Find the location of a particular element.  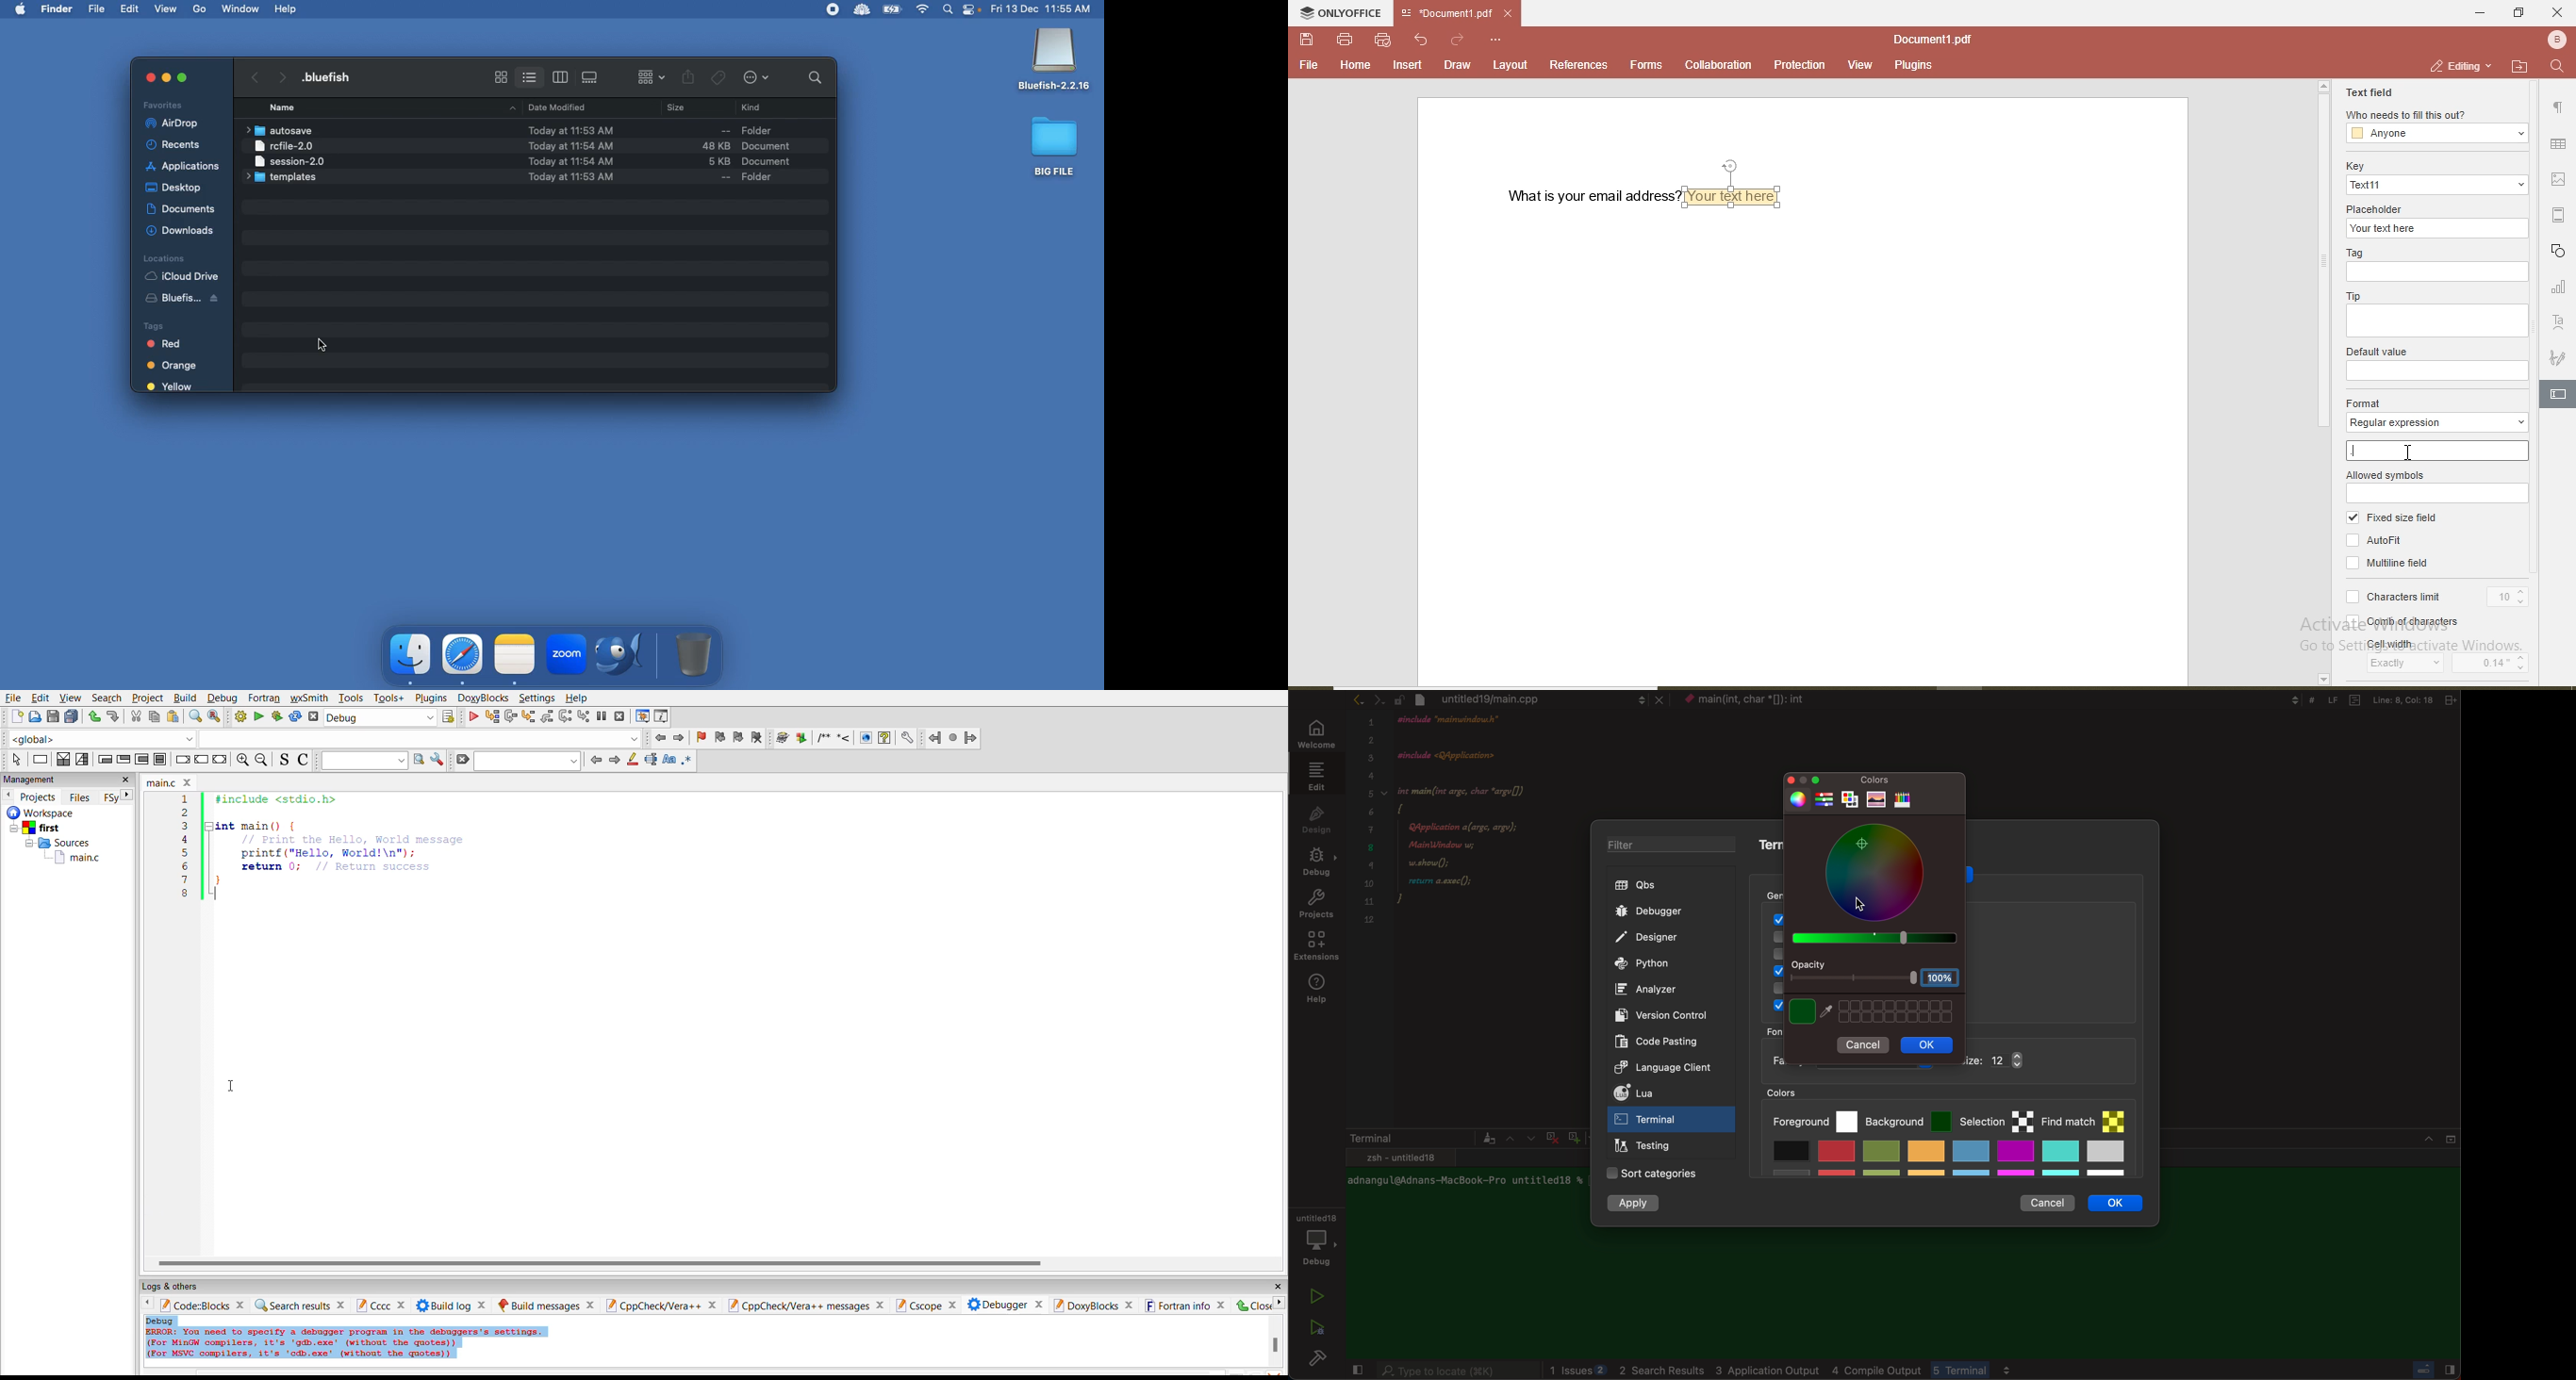

debugger is located at coordinates (1664, 911).